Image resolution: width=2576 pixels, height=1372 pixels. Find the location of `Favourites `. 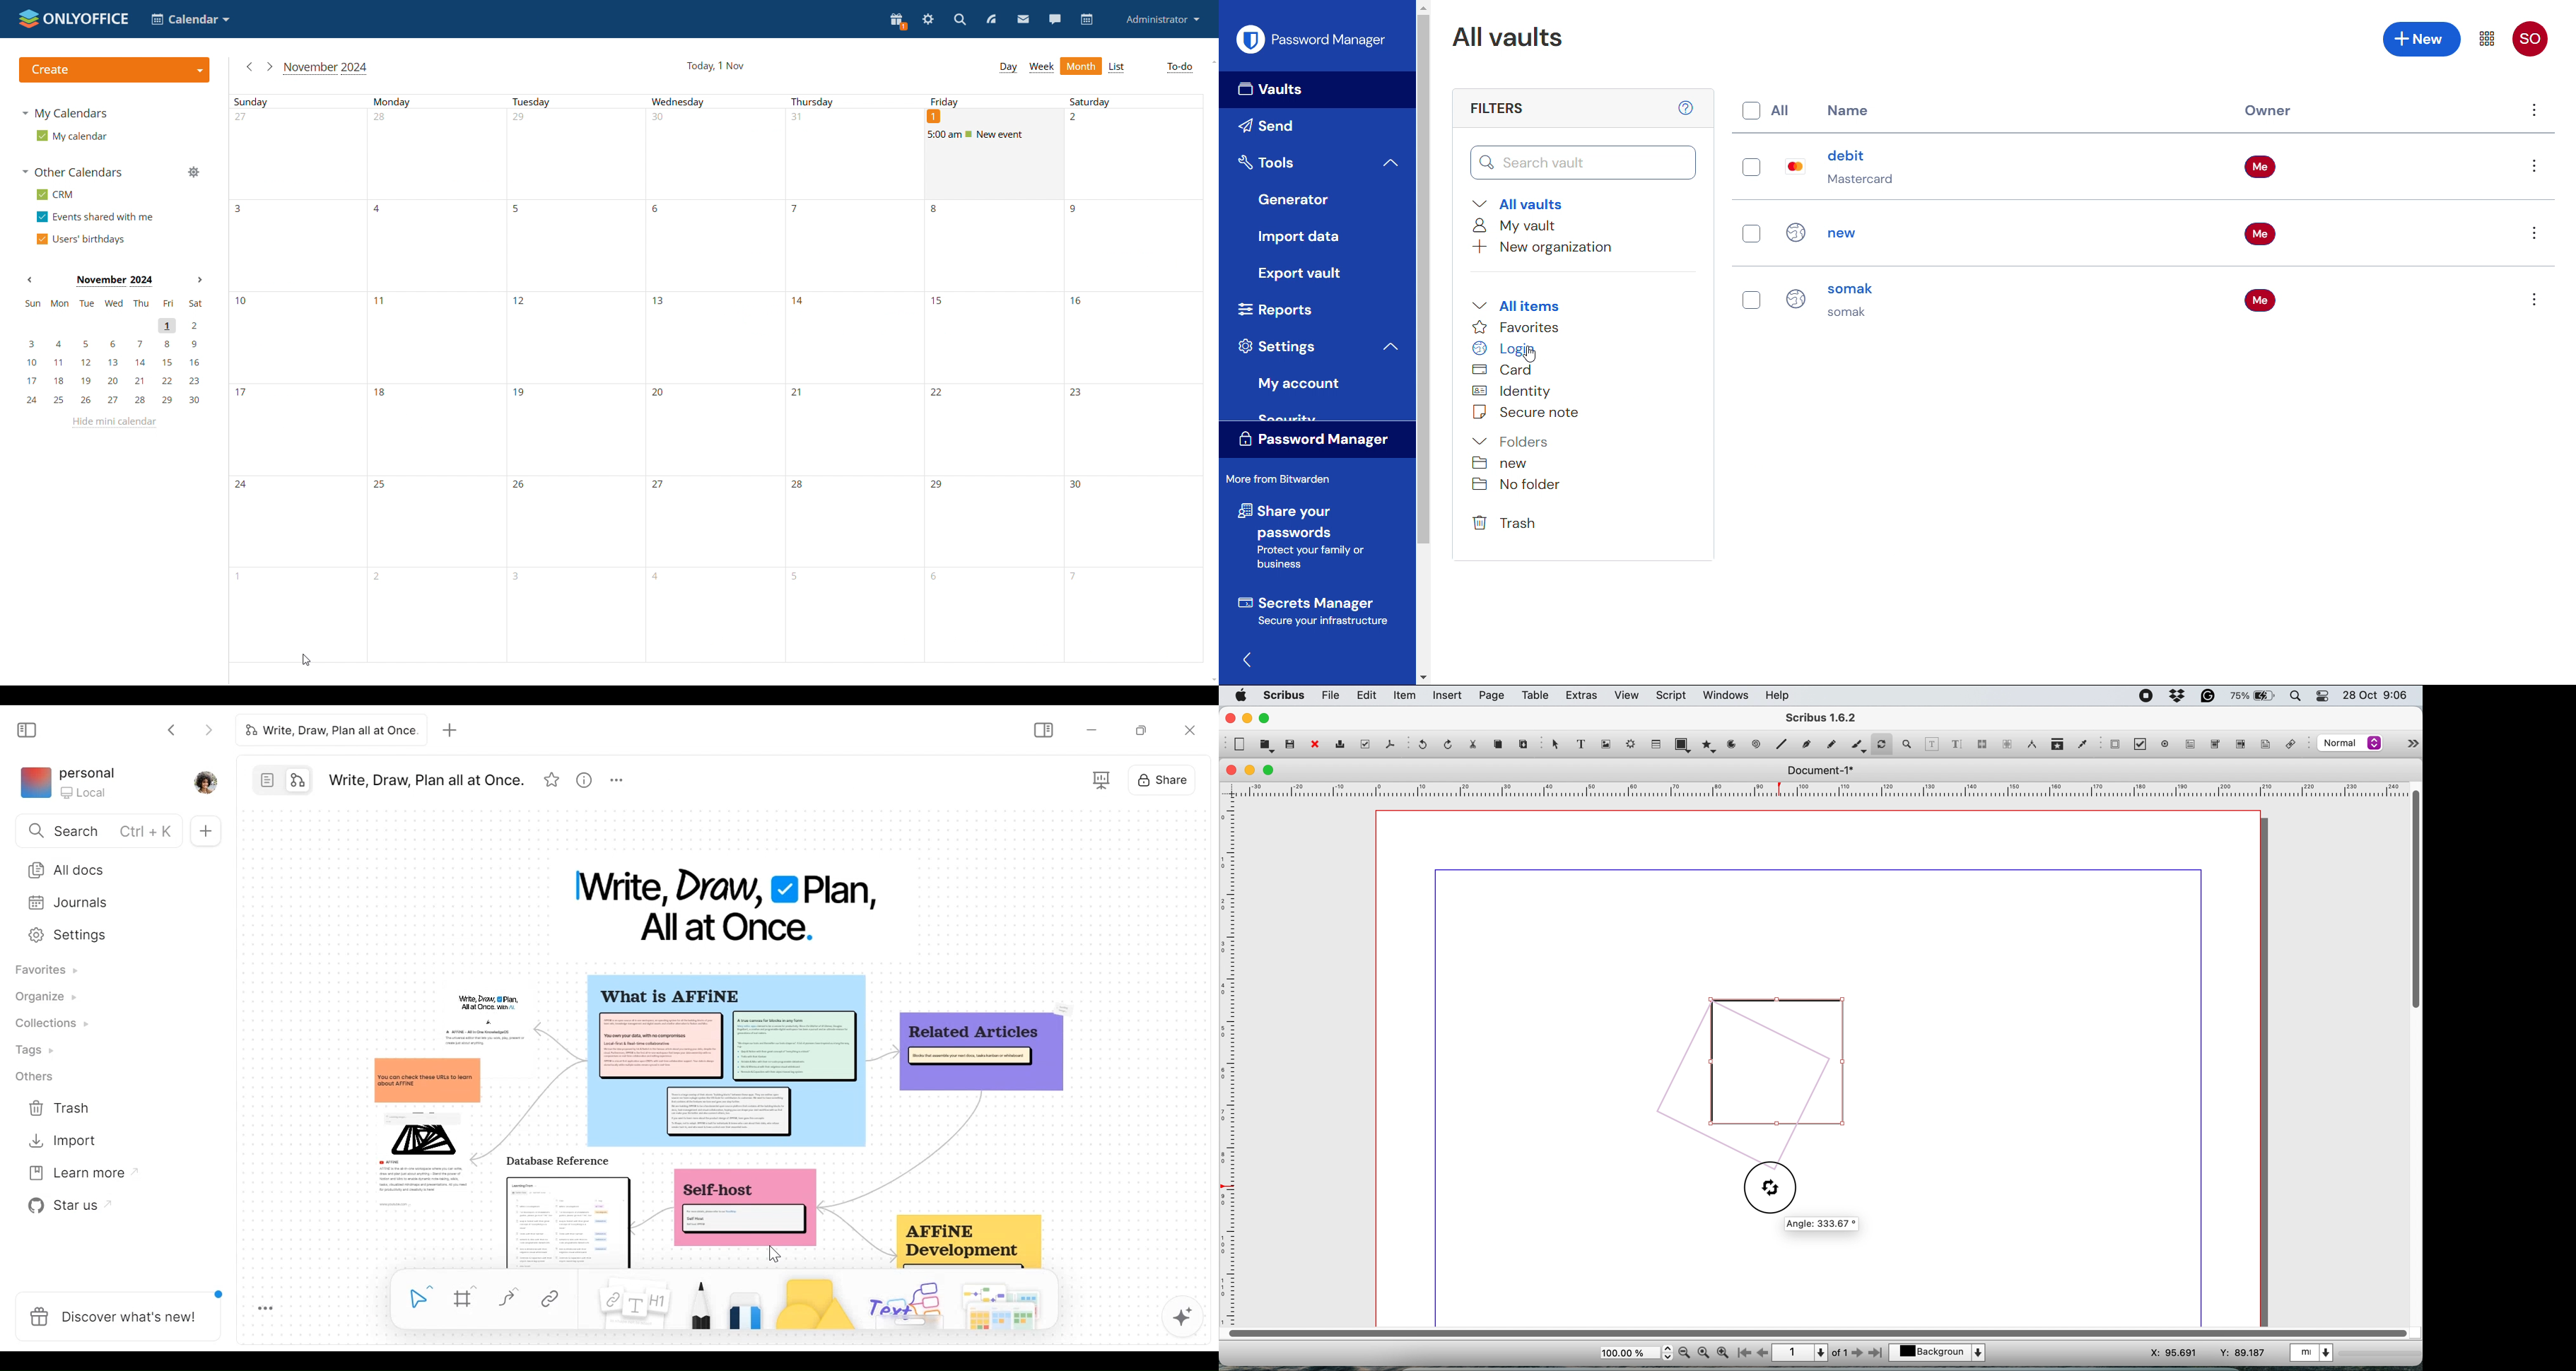

Favourites  is located at coordinates (1515, 328).